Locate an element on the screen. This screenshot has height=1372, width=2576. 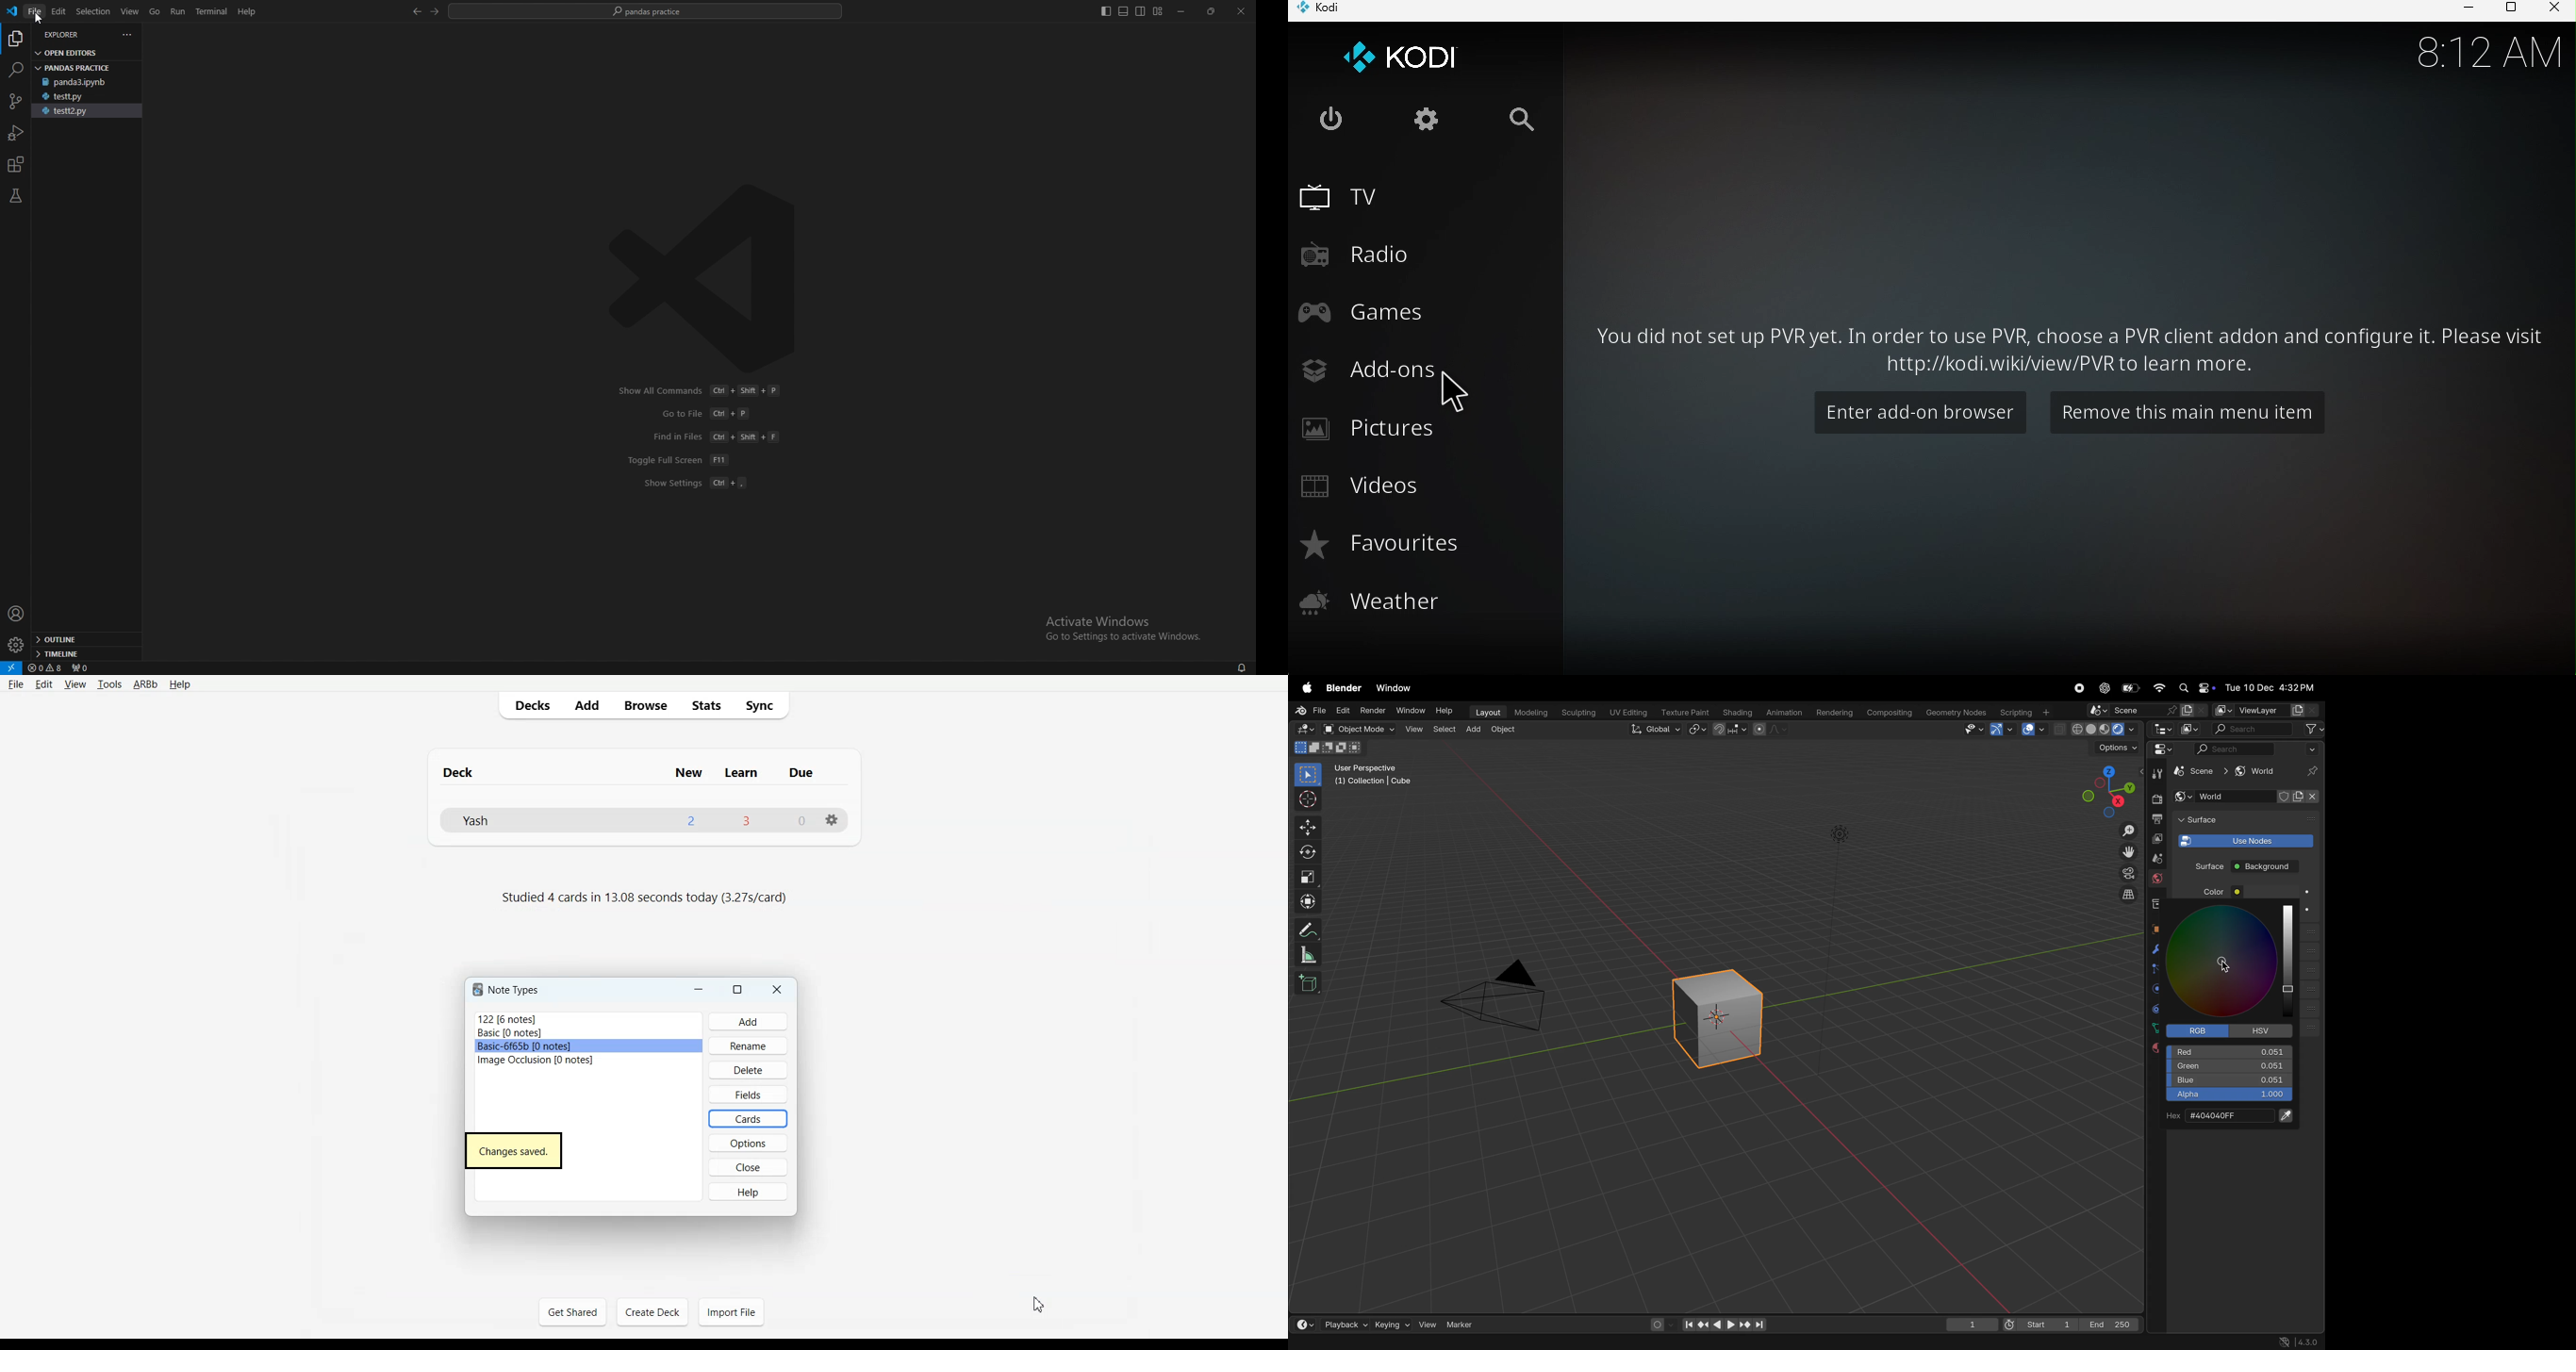
date and time is located at coordinates (2270, 685).